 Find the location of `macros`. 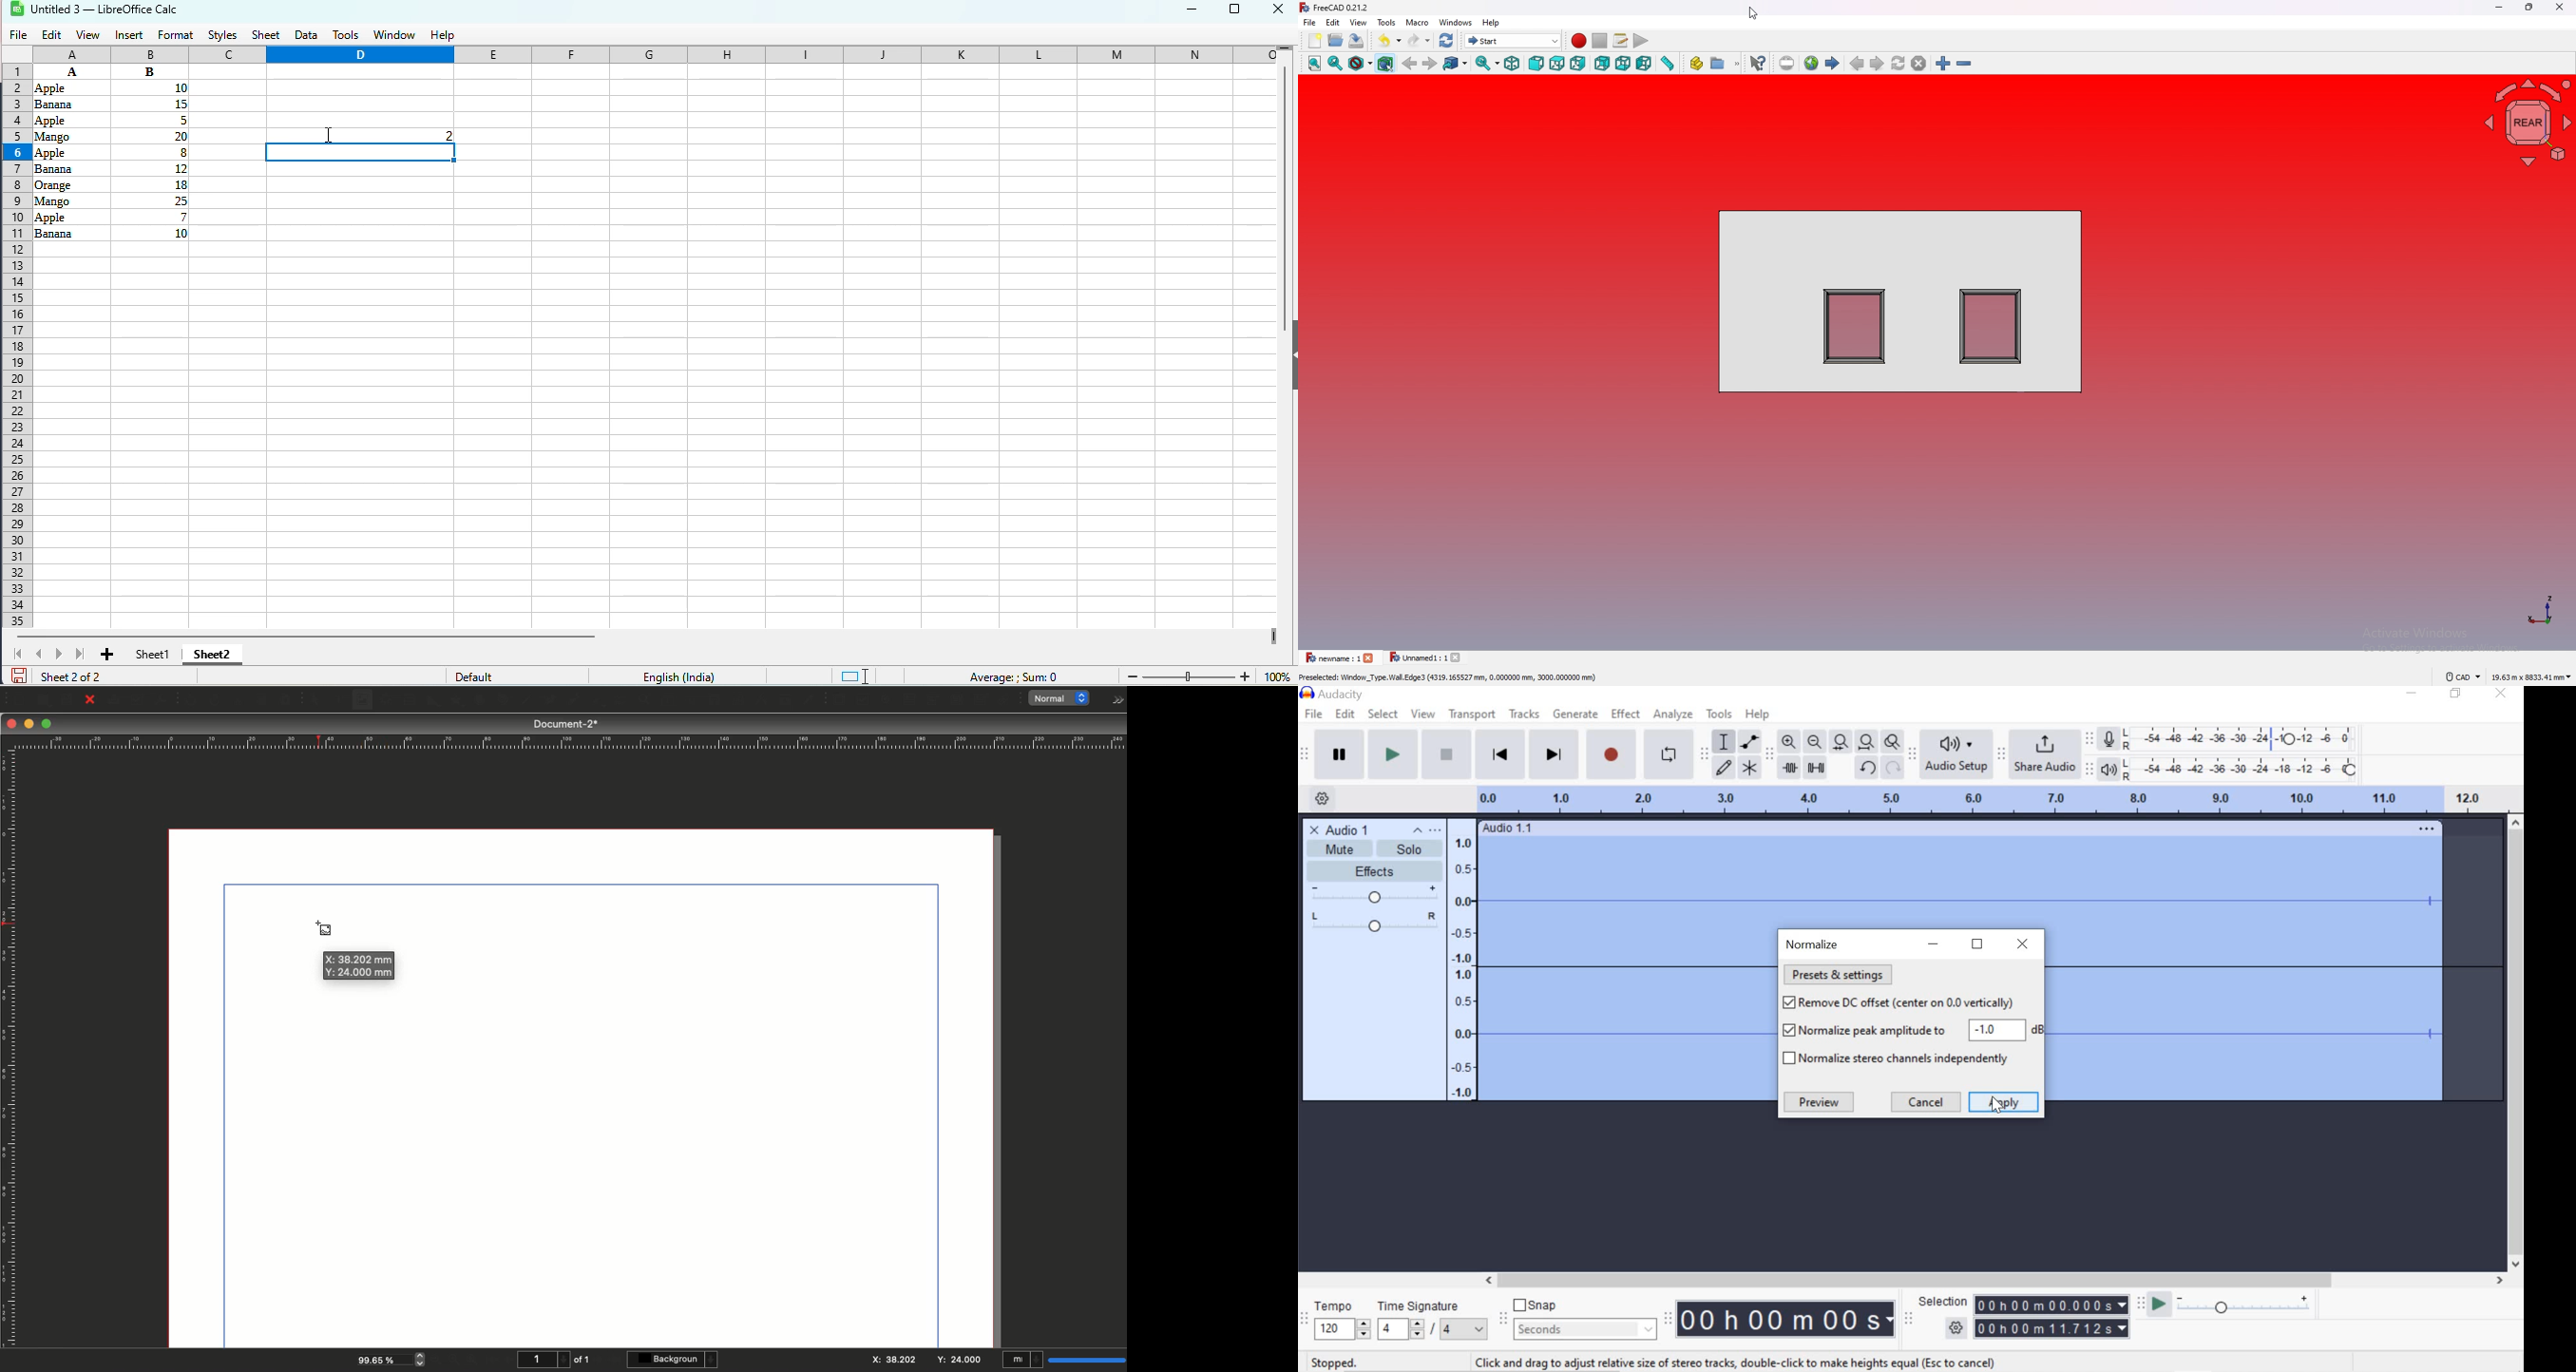

macros is located at coordinates (1620, 41).